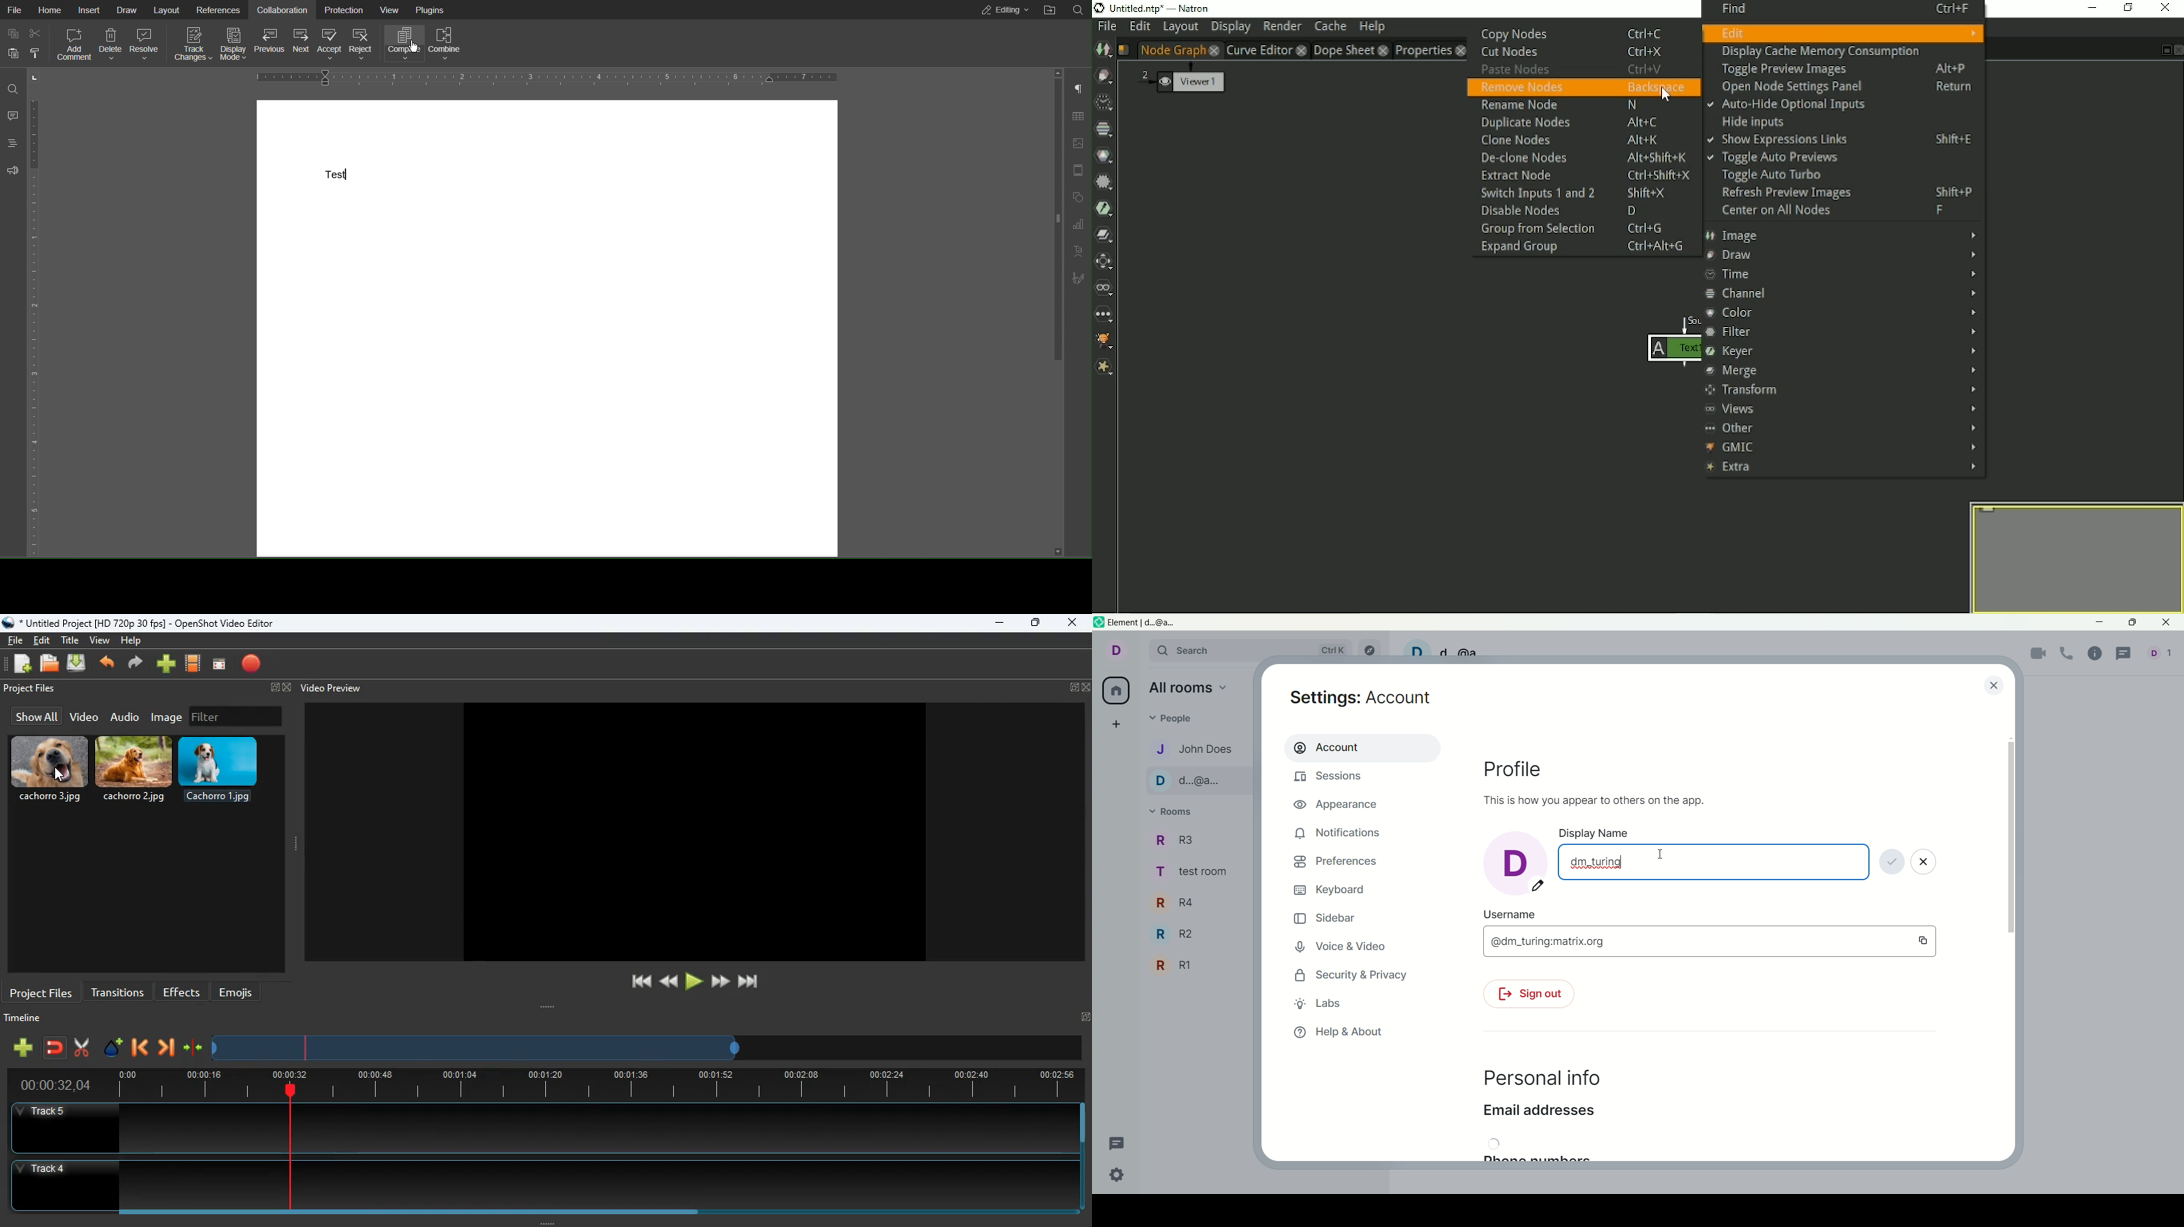  I want to click on Table Settings, so click(1078, 117).